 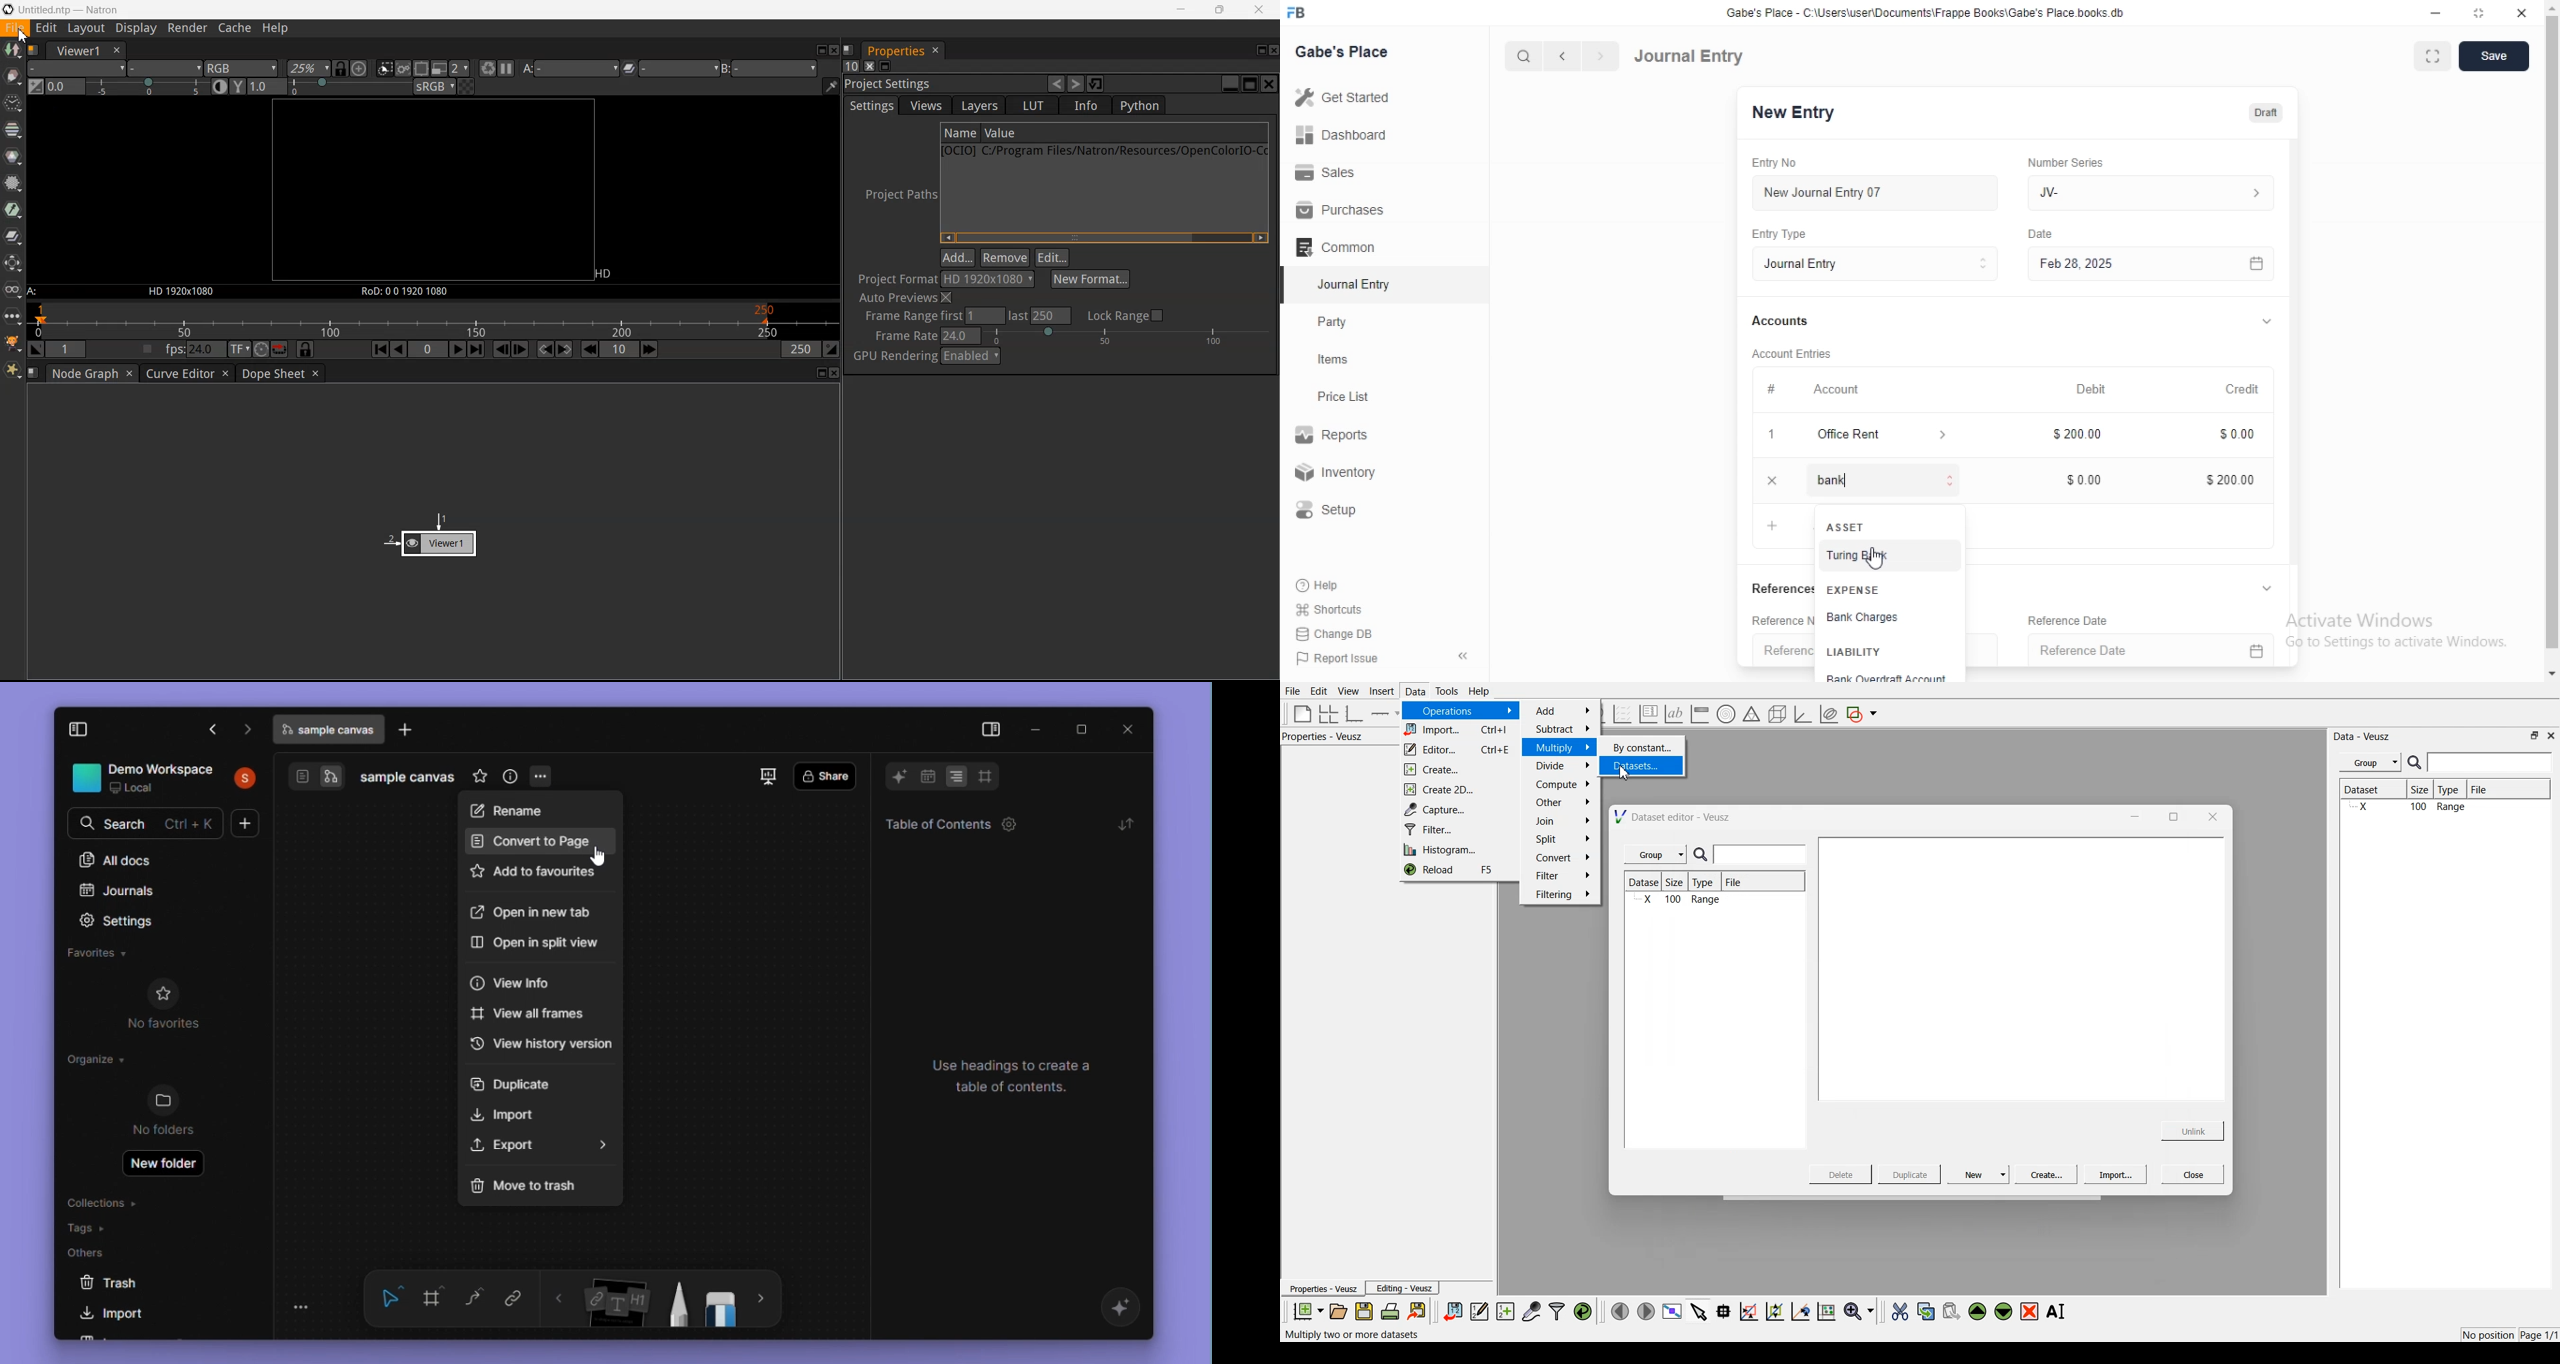 I want to click on Organise, so click(x=99, y=1063).